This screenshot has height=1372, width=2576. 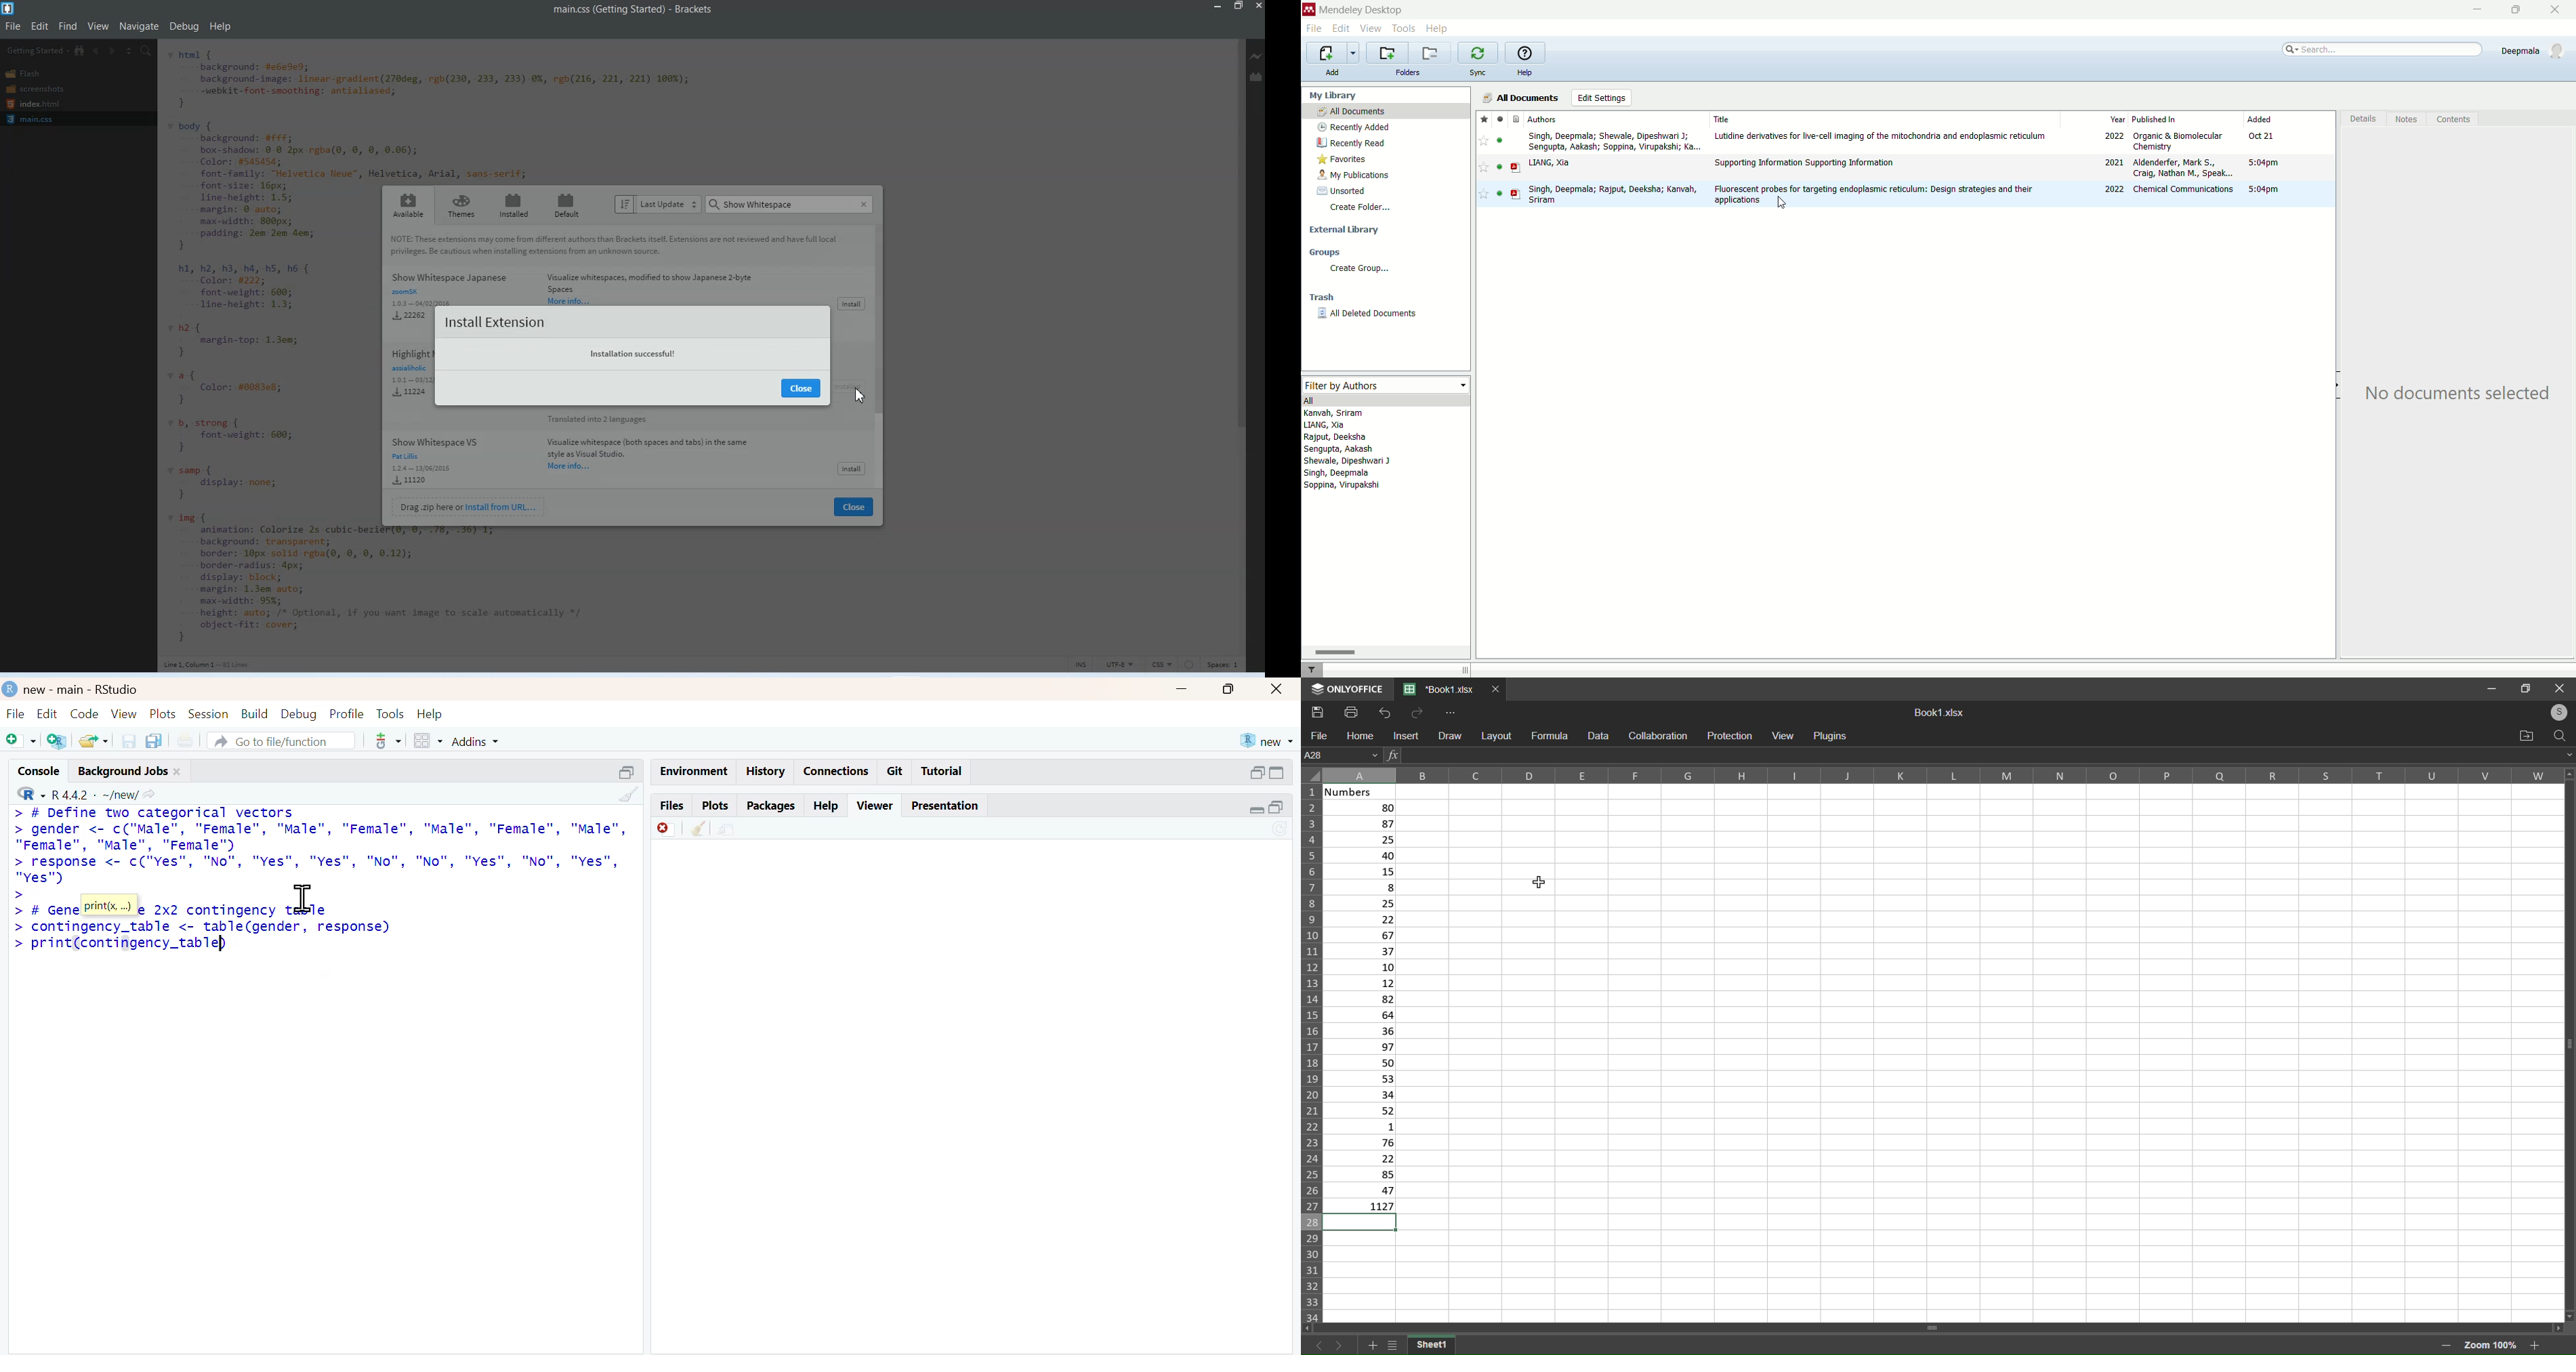 I want to click on Plugins, so click(x=1835, y=737).